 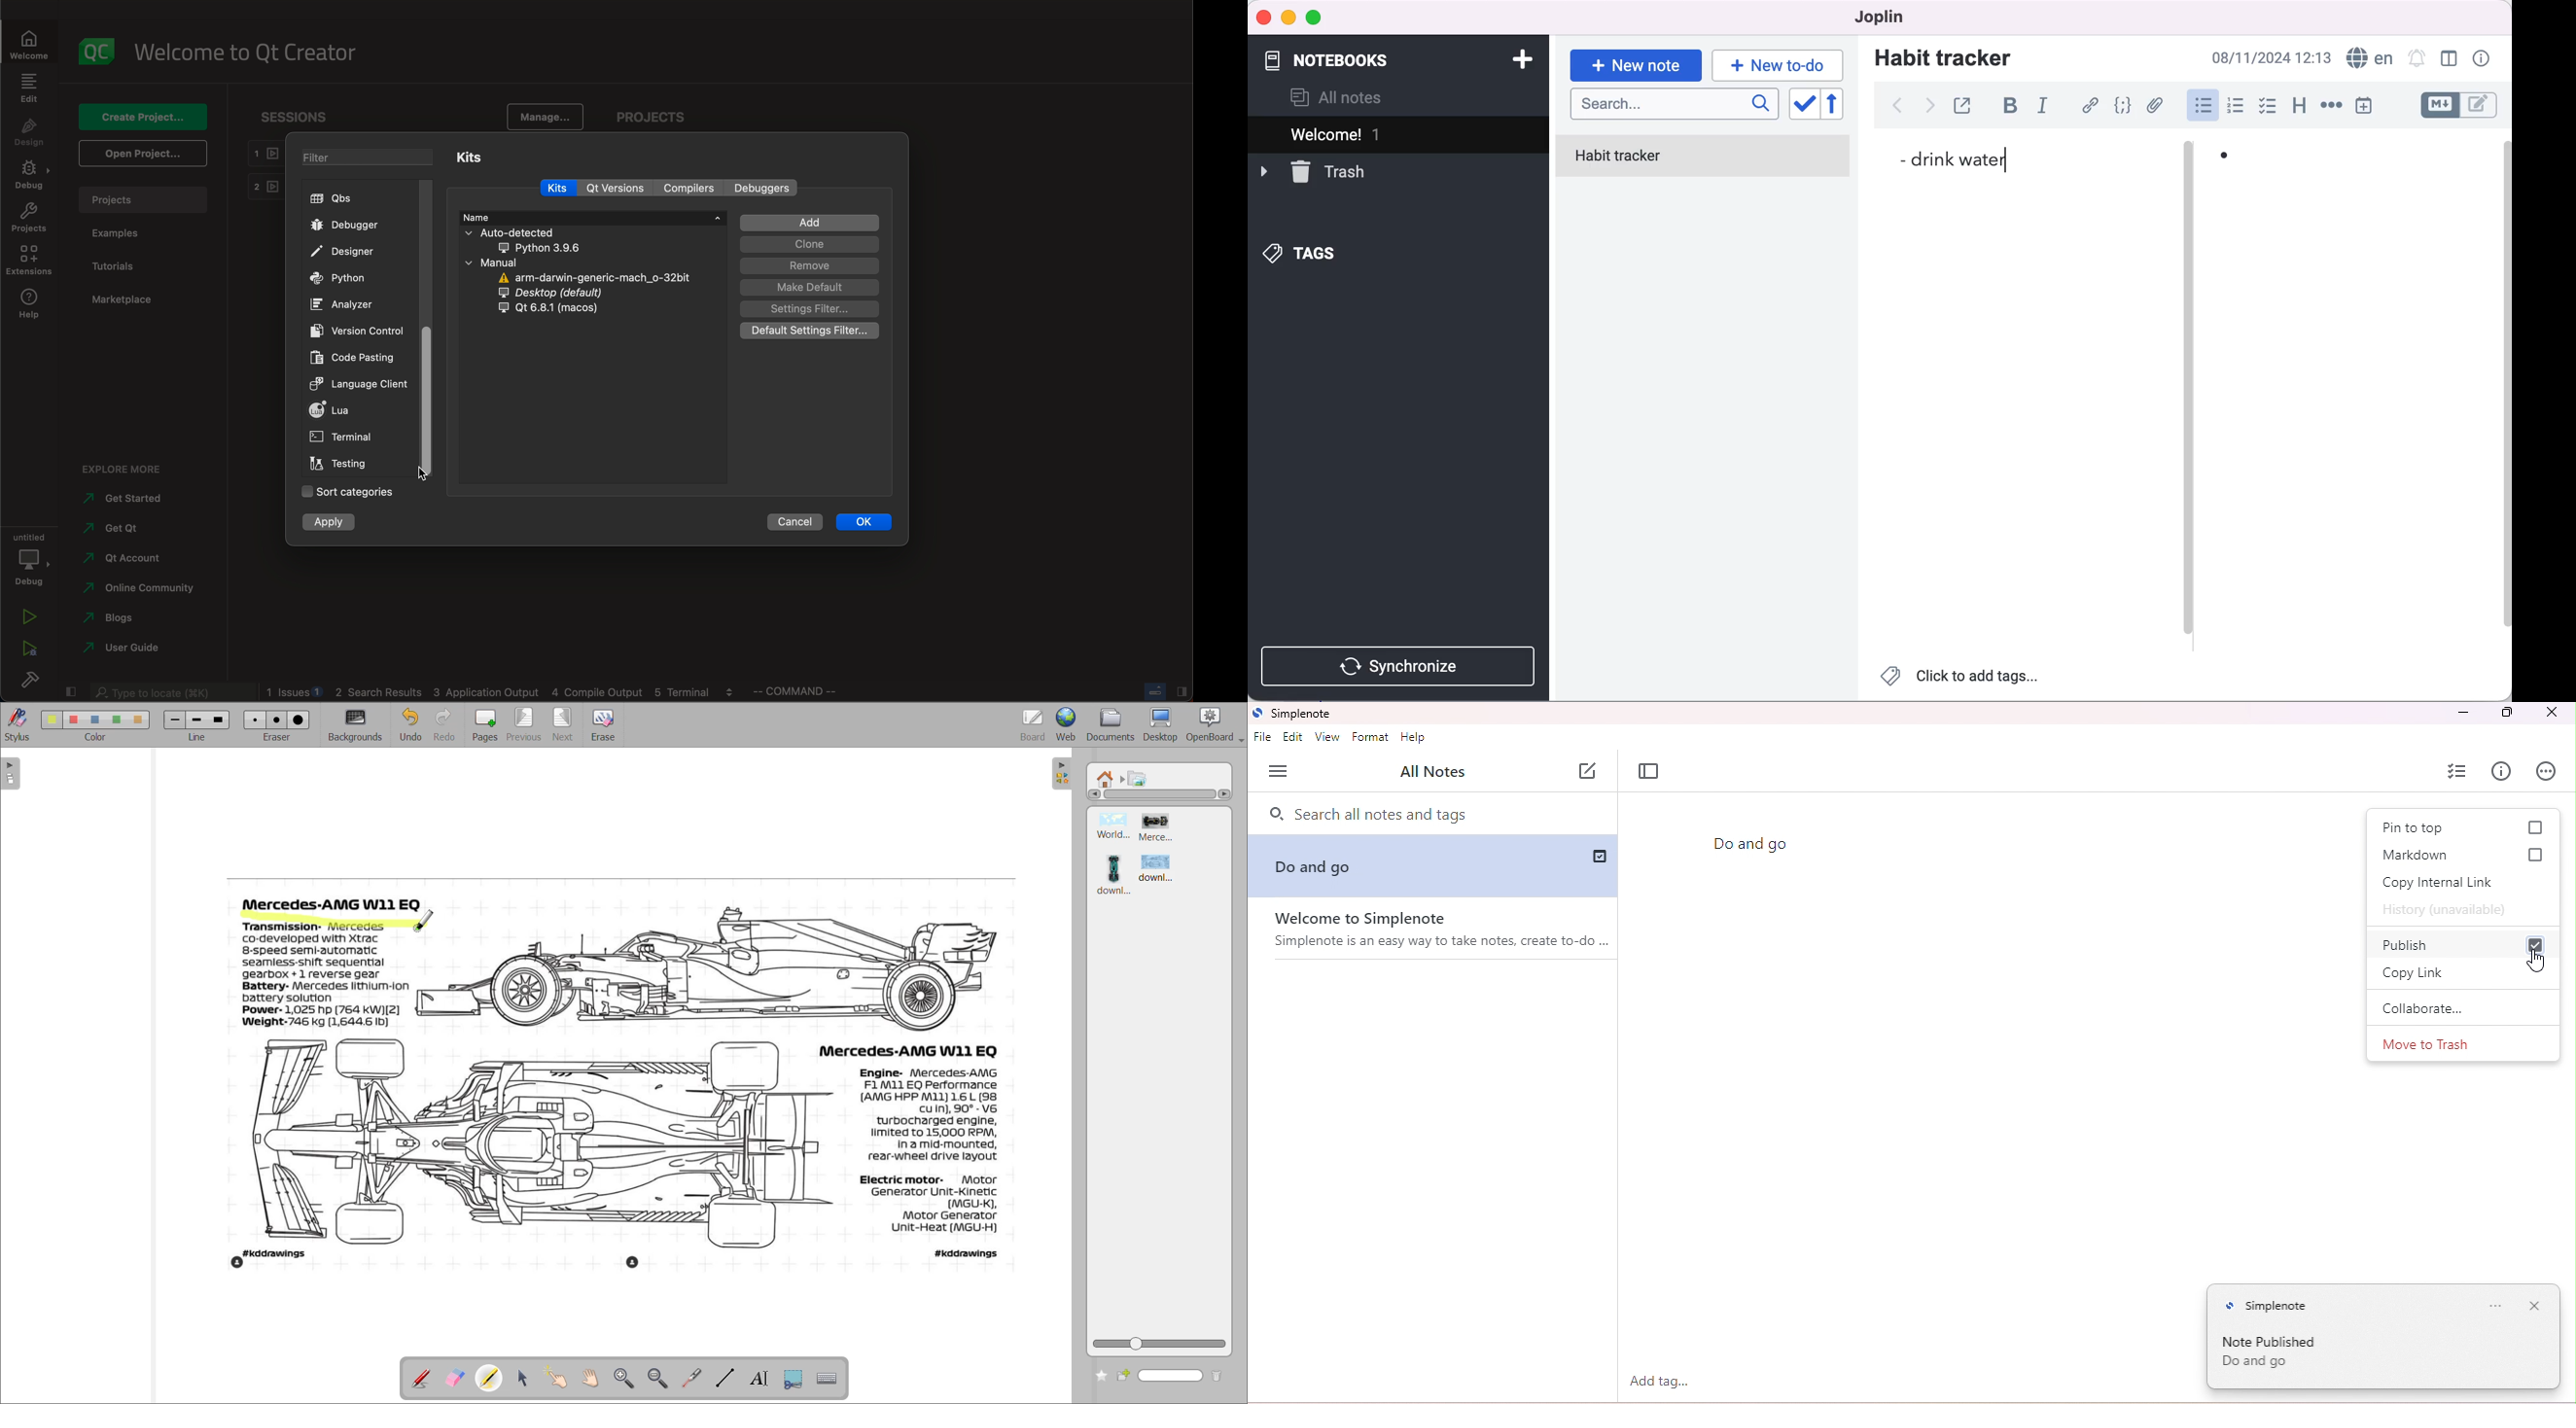 I want to click on clone, so click(x=809, y=244).